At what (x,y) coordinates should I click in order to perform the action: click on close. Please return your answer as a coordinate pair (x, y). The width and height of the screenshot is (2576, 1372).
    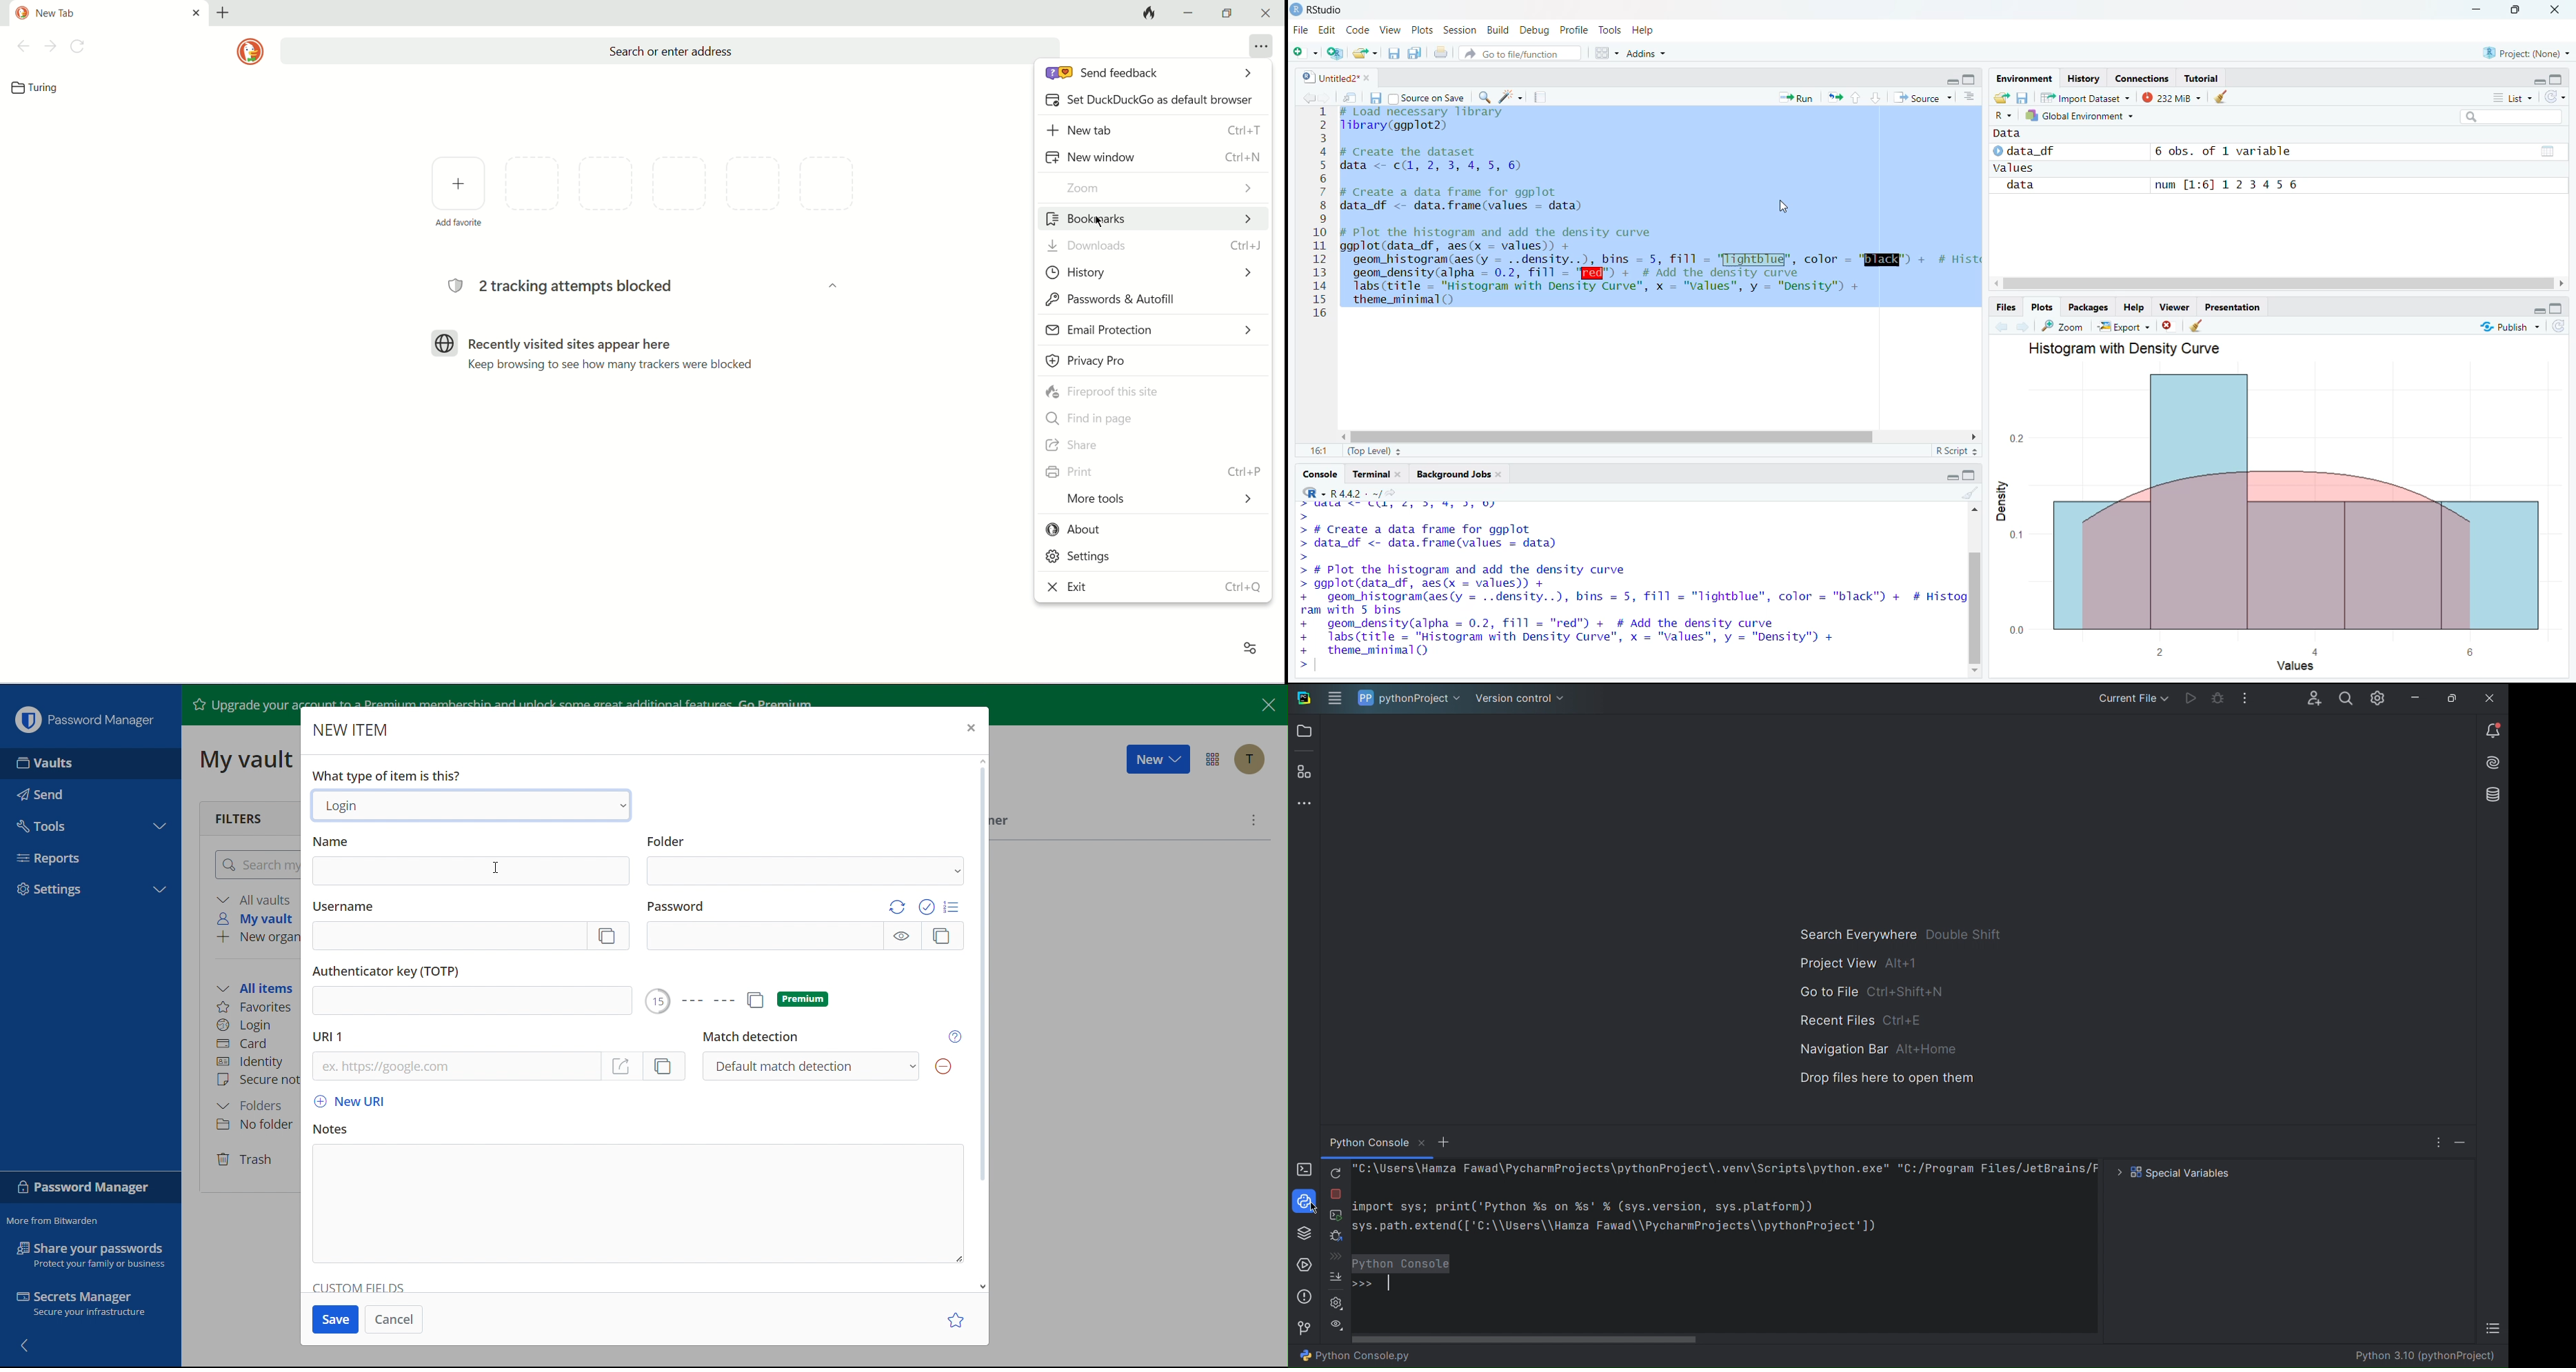
    Looking at the image, I should click on (1500, 474).